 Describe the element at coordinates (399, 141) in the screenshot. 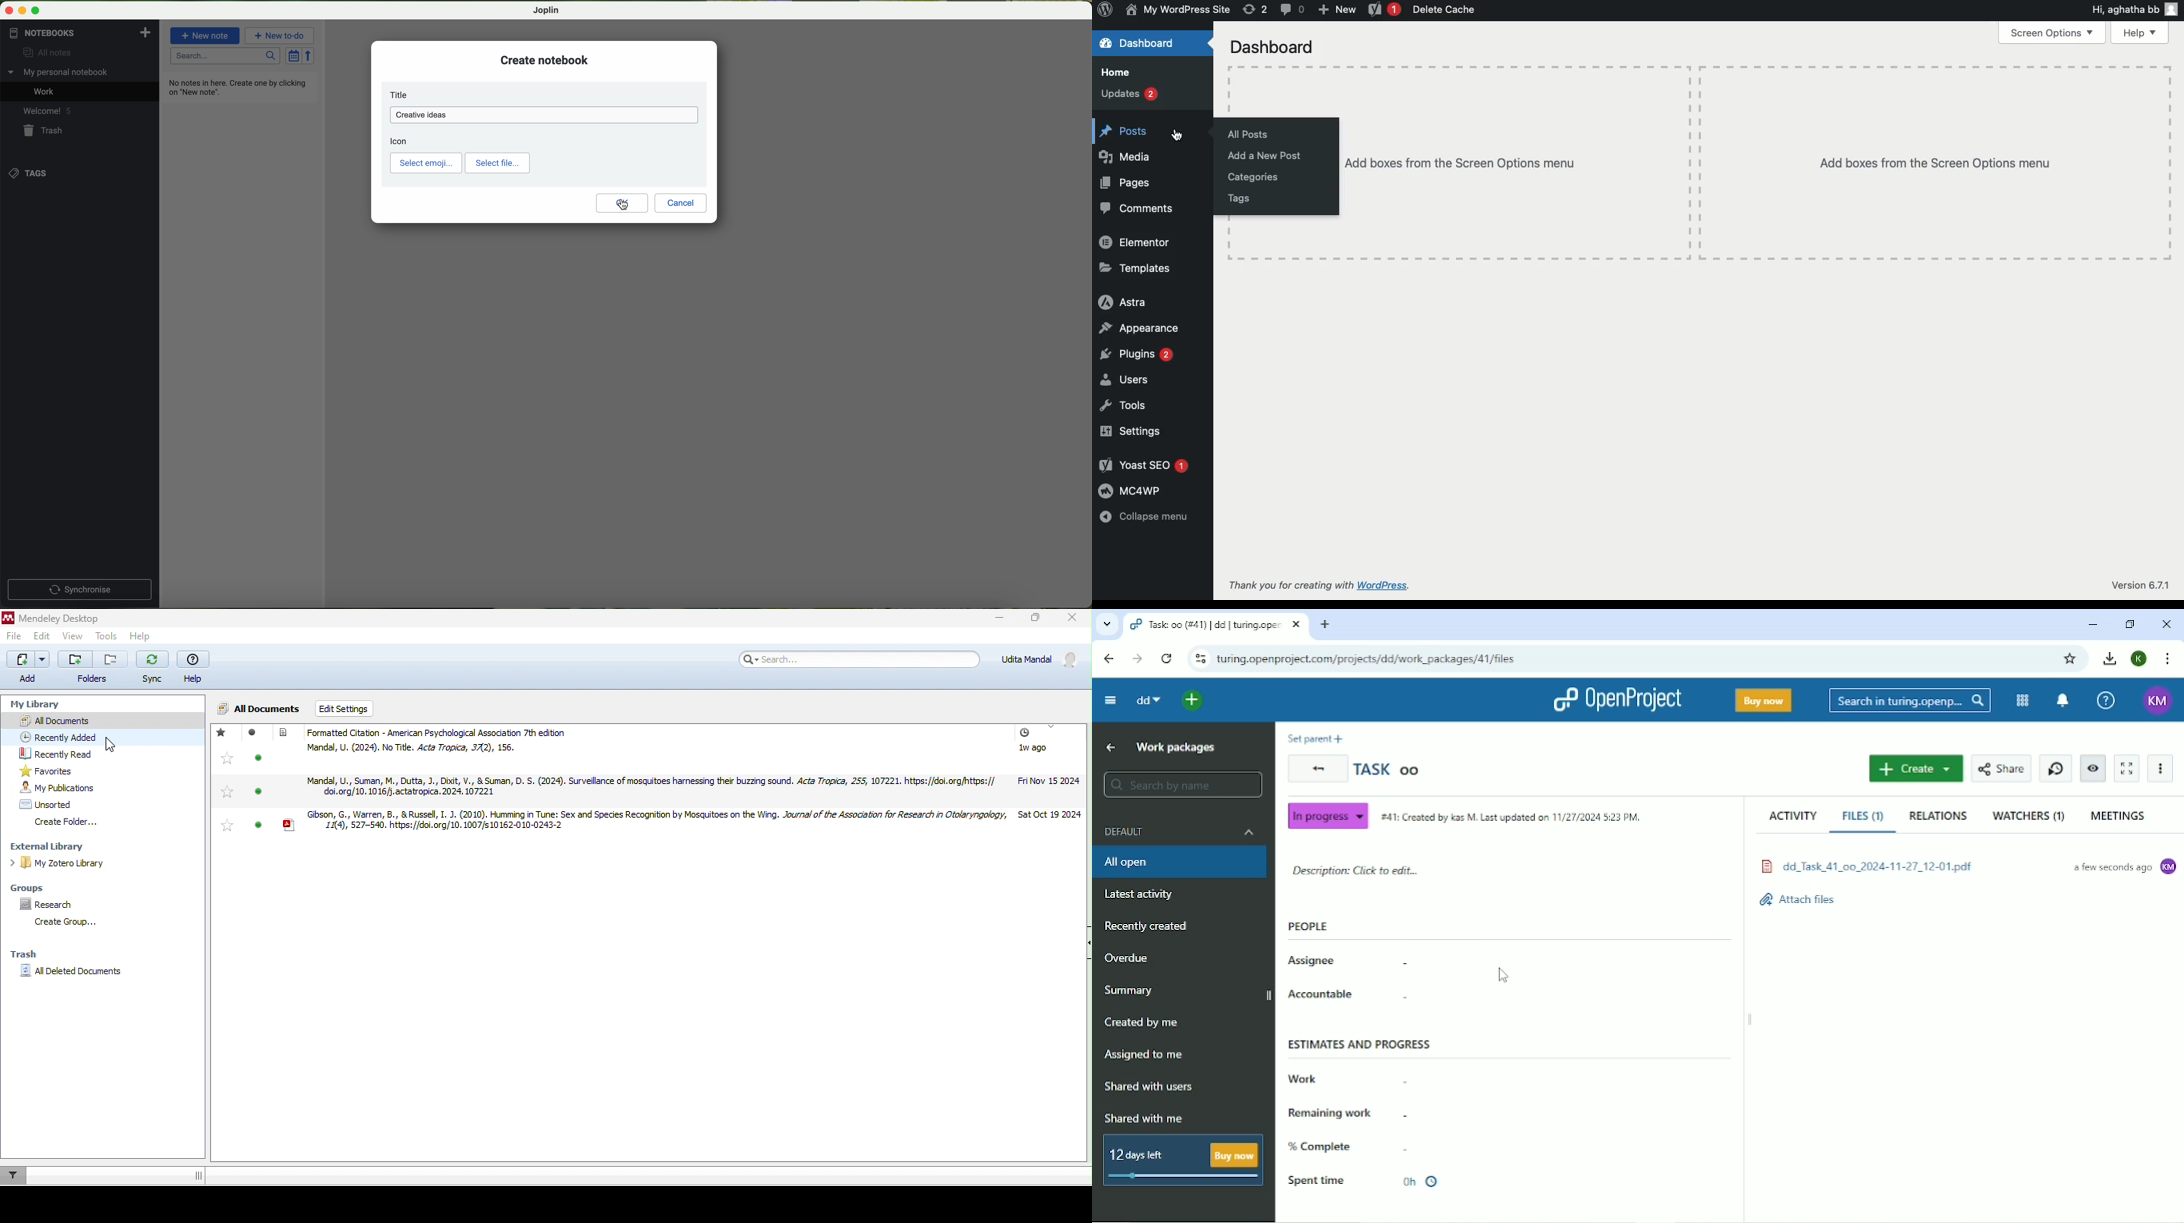

I see `icon` at that location.